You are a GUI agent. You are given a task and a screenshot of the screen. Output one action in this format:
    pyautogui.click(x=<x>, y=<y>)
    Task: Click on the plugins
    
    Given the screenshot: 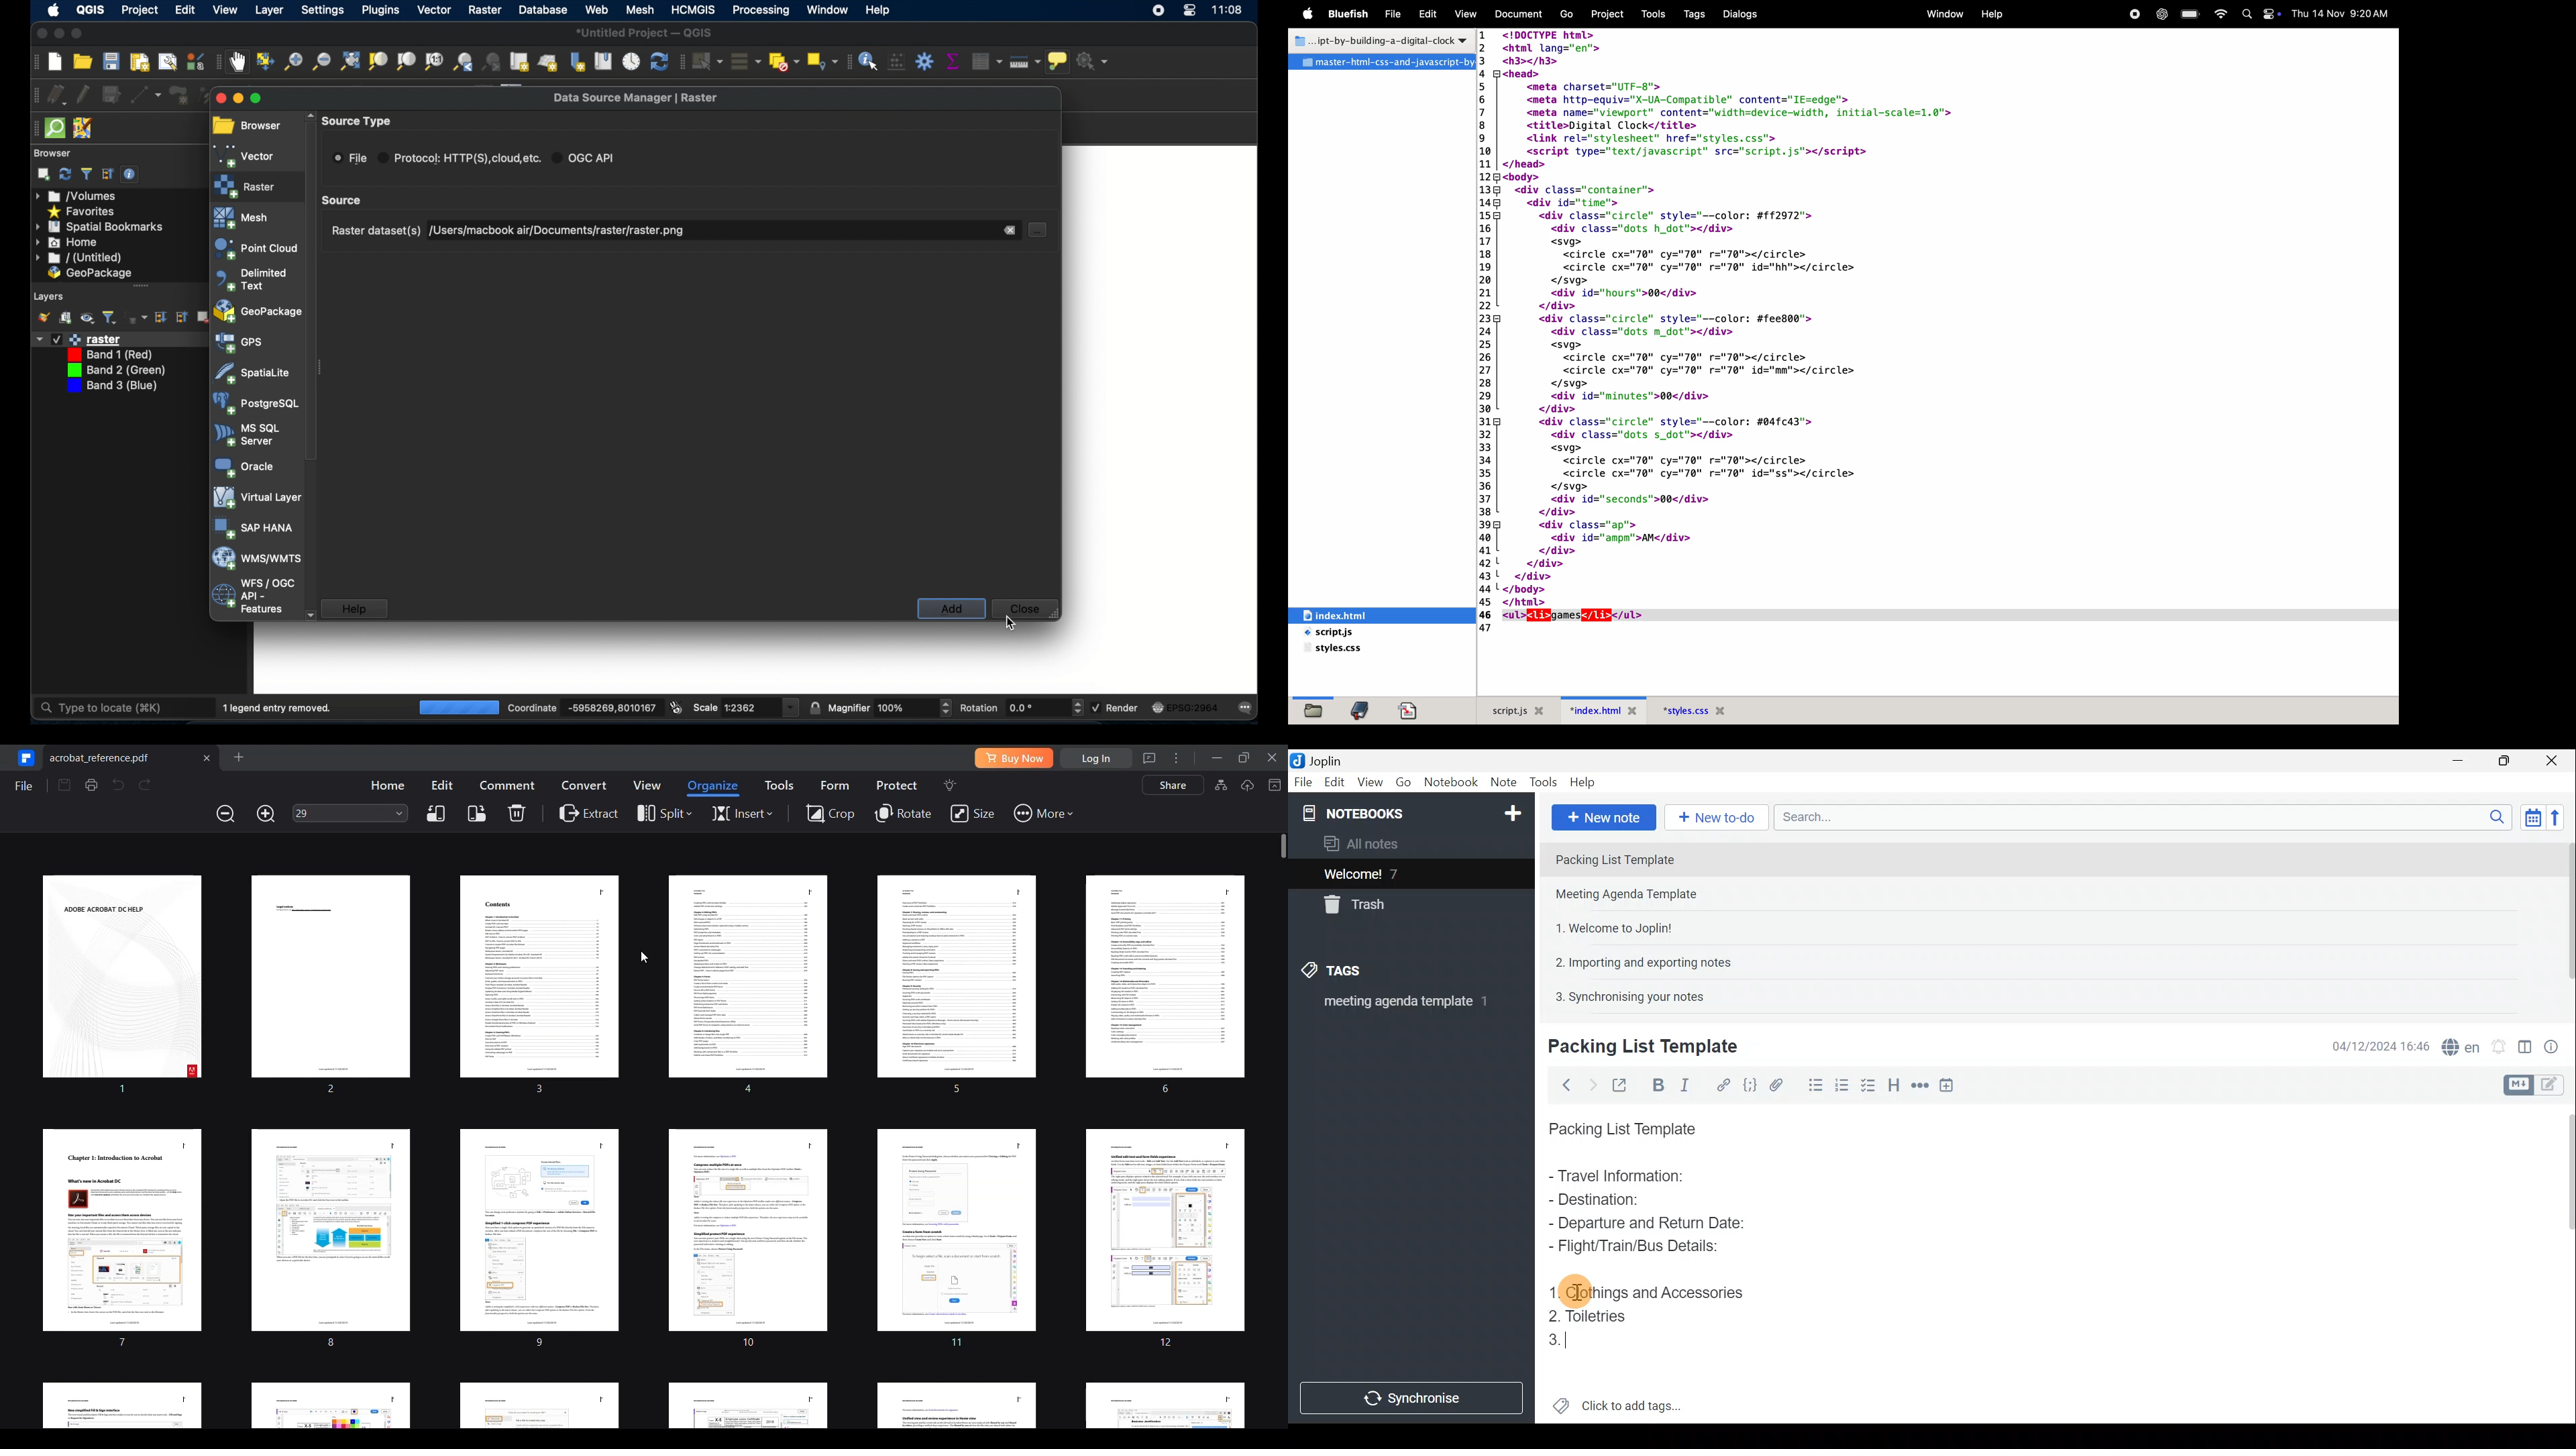 What is the action you would take?
    pyautogui.click(x=380, y=11)
    